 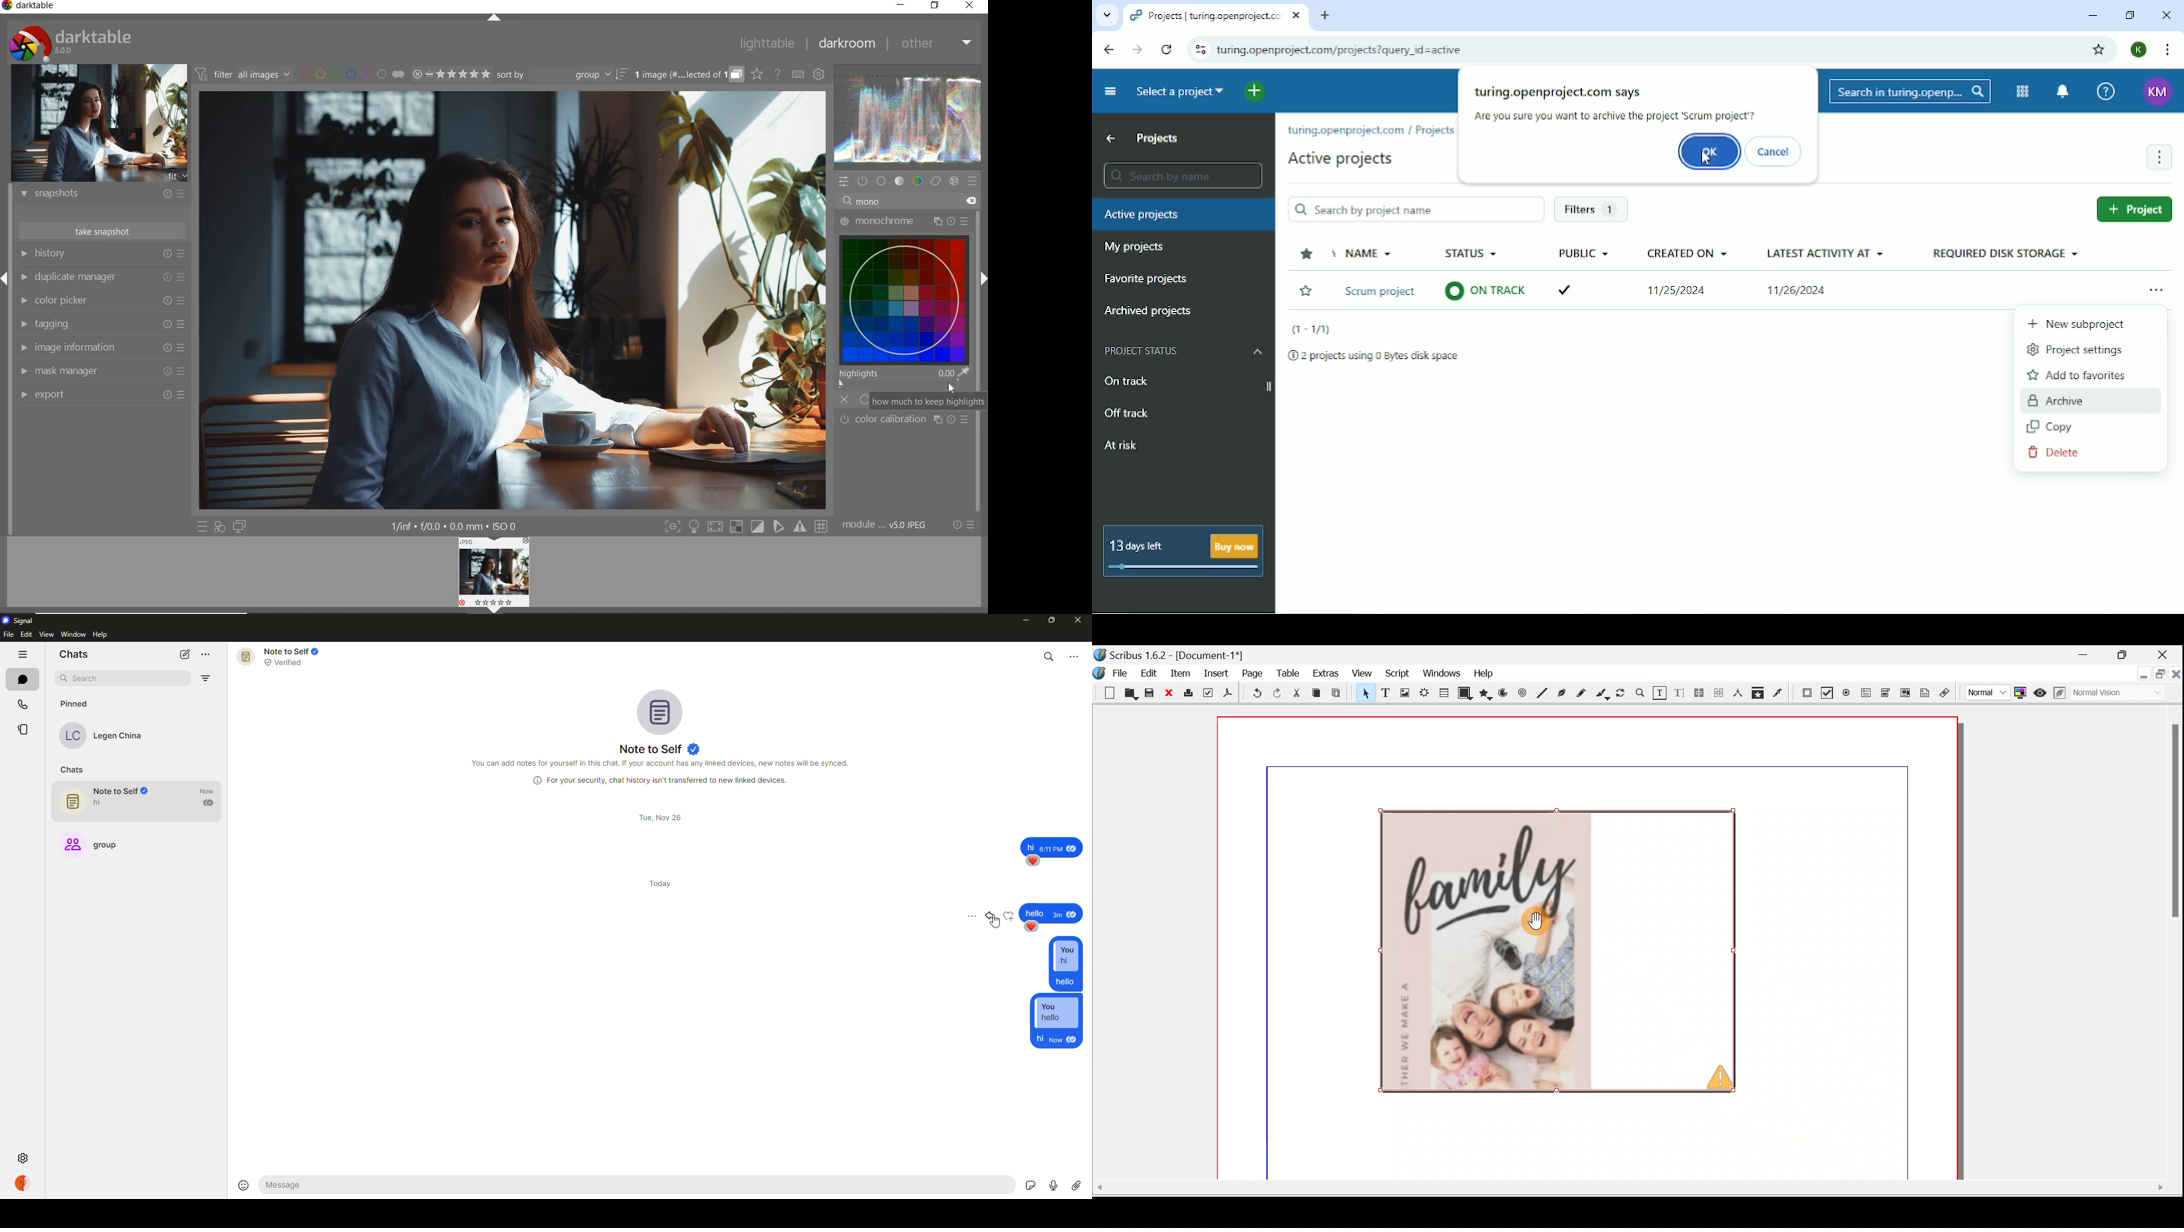 What do you see at coordinates (101, 348) in the screenshot?
I see `image information` at bounding box center [101, 348].